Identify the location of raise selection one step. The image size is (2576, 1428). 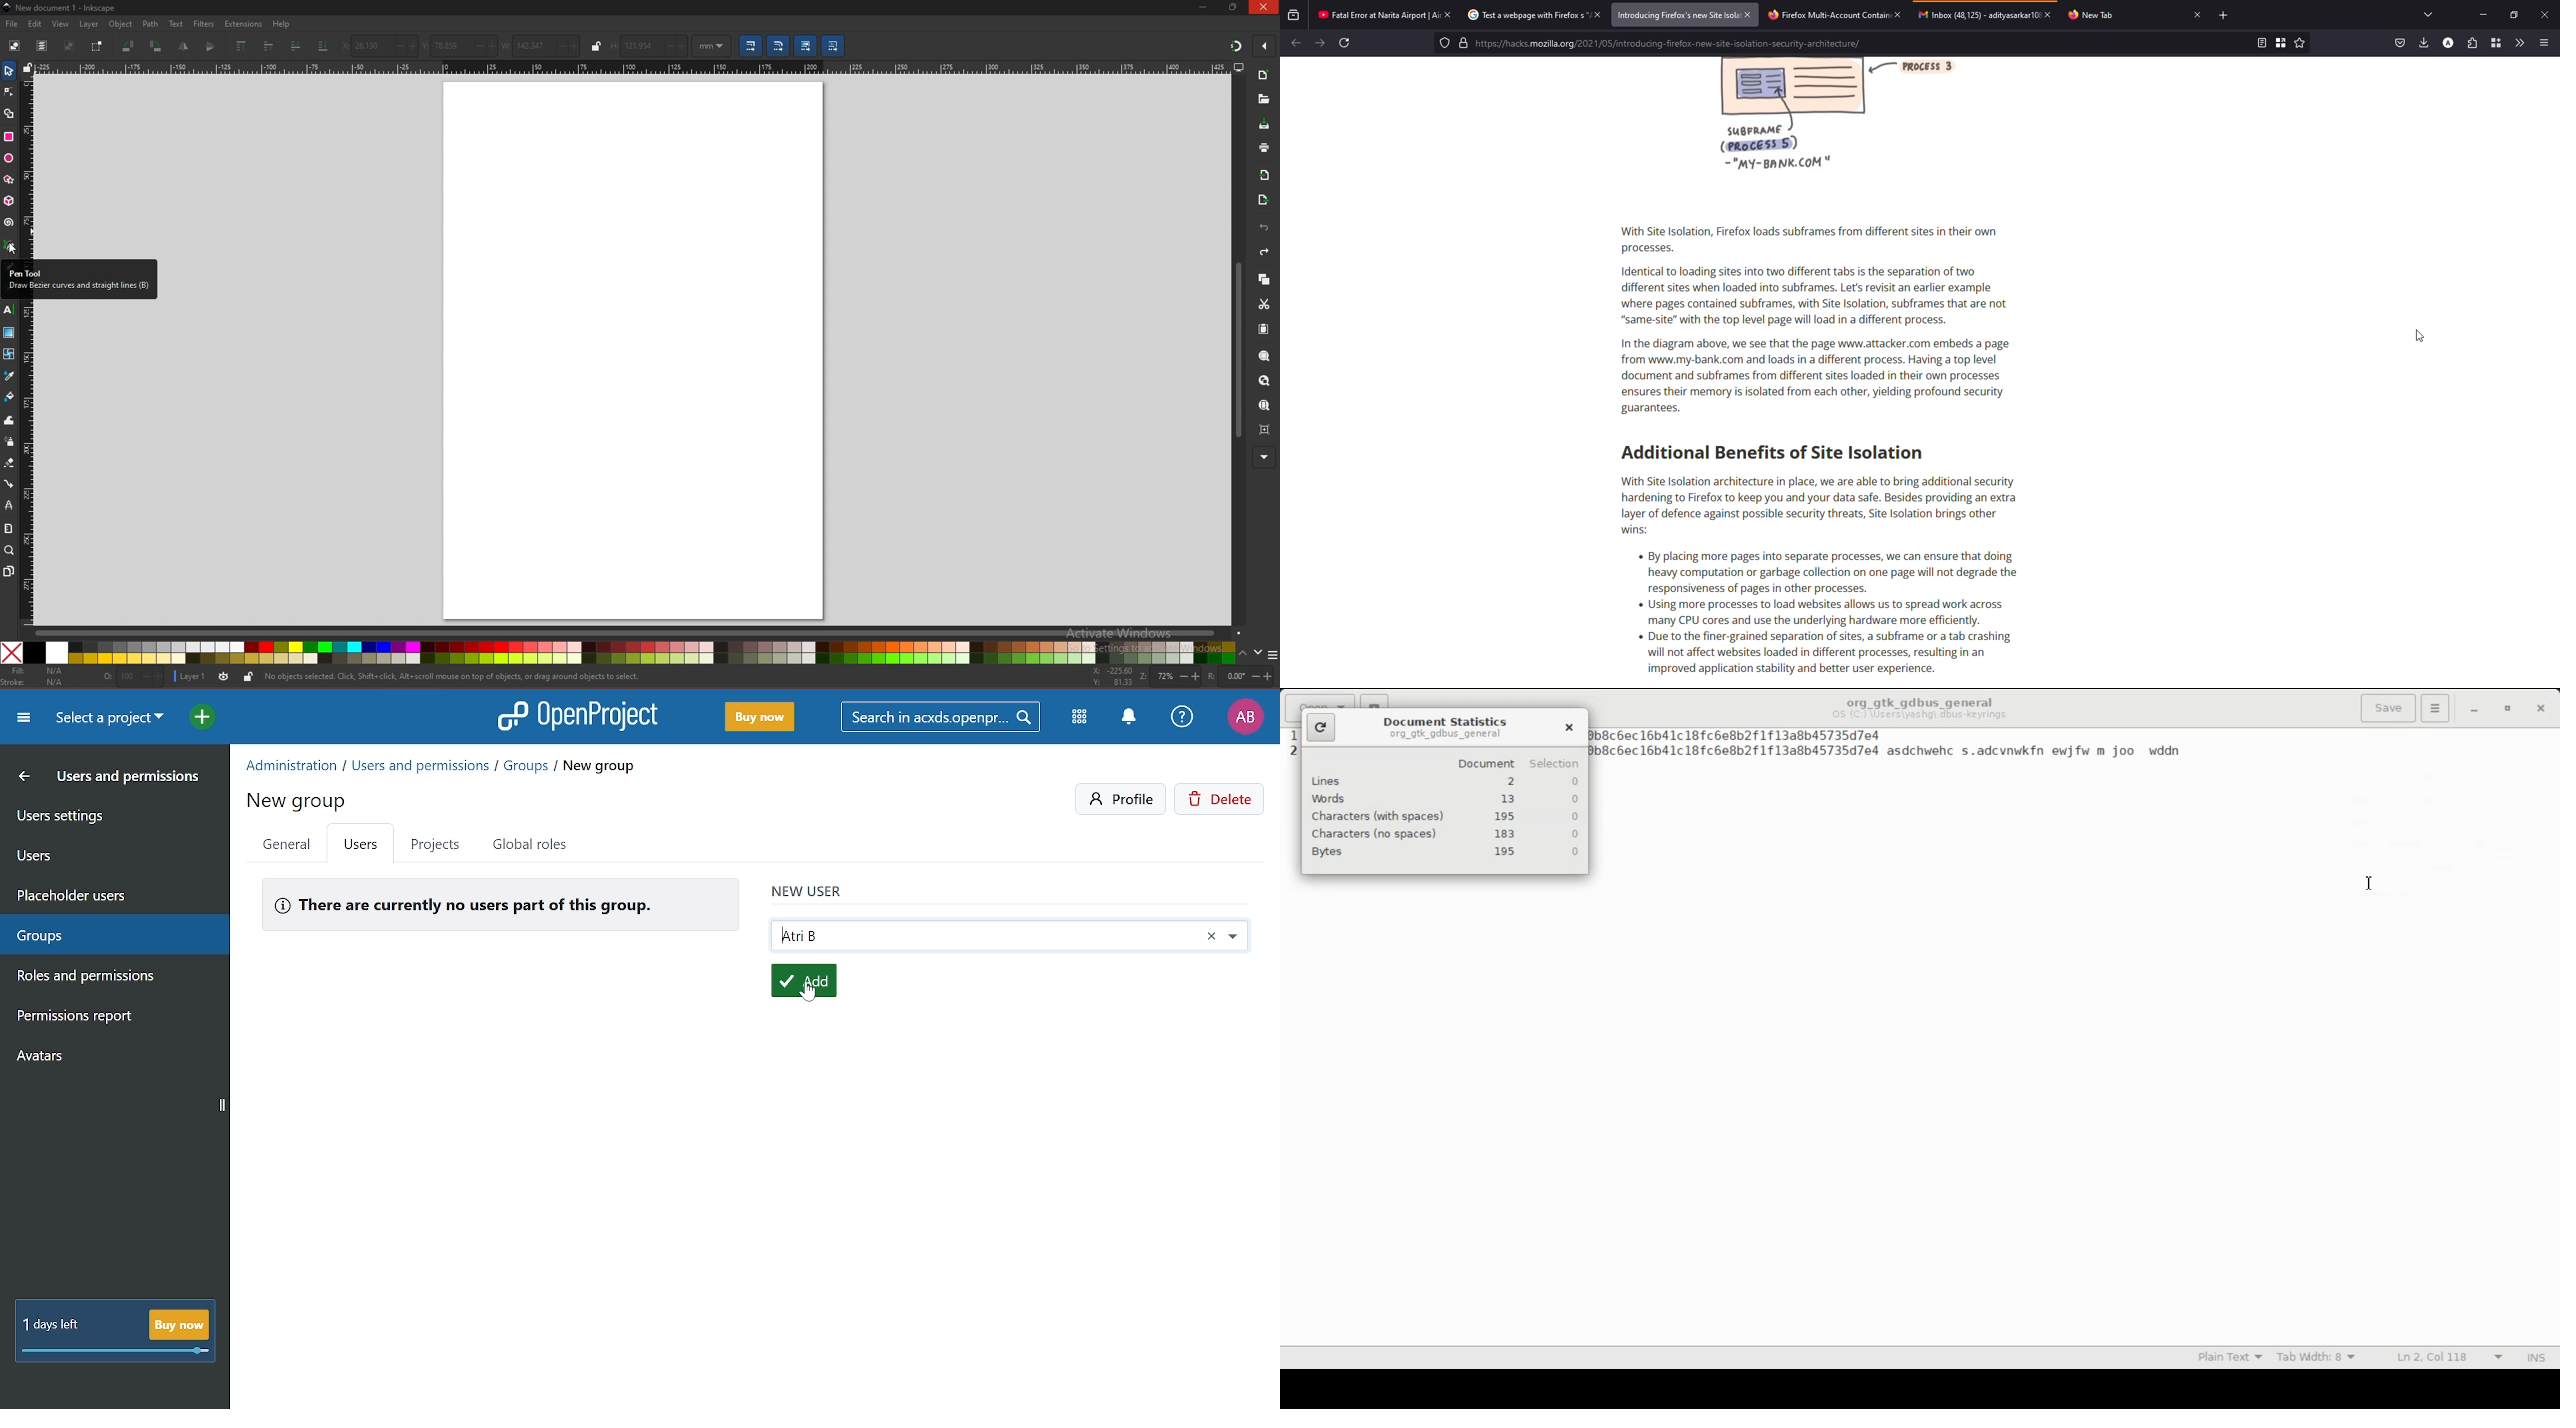
(269, 45).